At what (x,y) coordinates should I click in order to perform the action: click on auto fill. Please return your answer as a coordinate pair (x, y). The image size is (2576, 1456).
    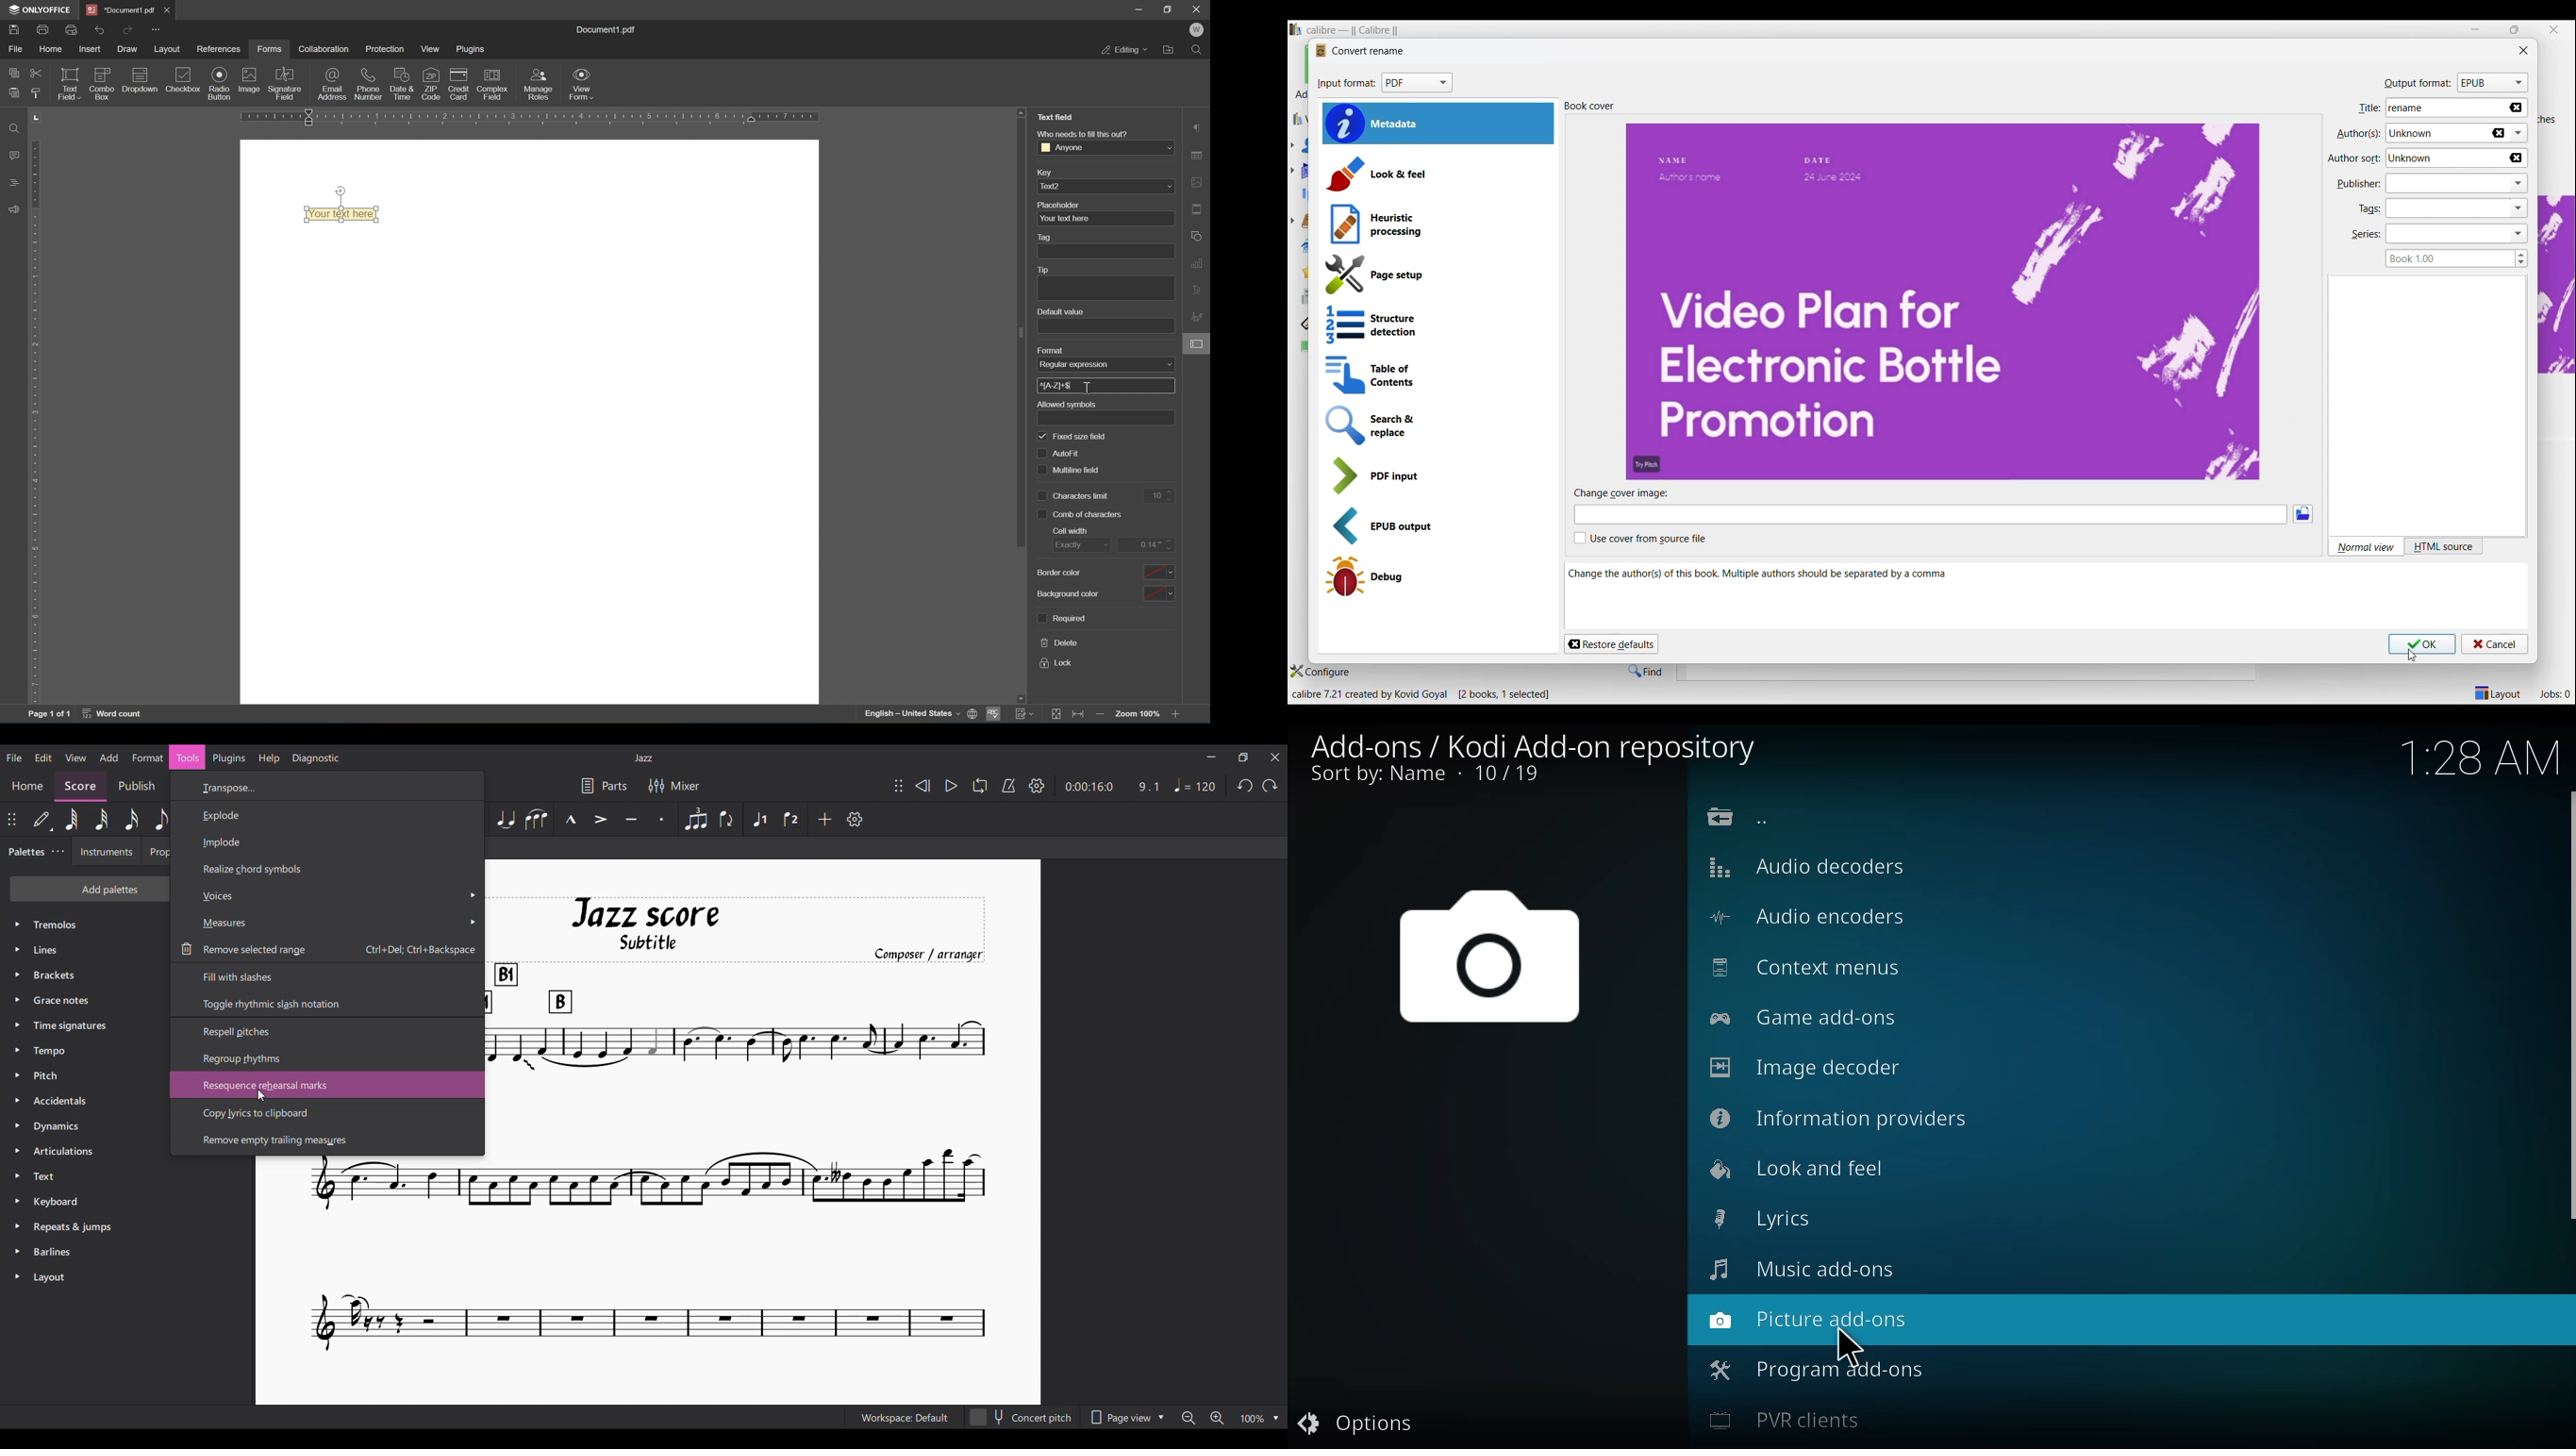
    Looking at the image, I should click on (1058, 454).